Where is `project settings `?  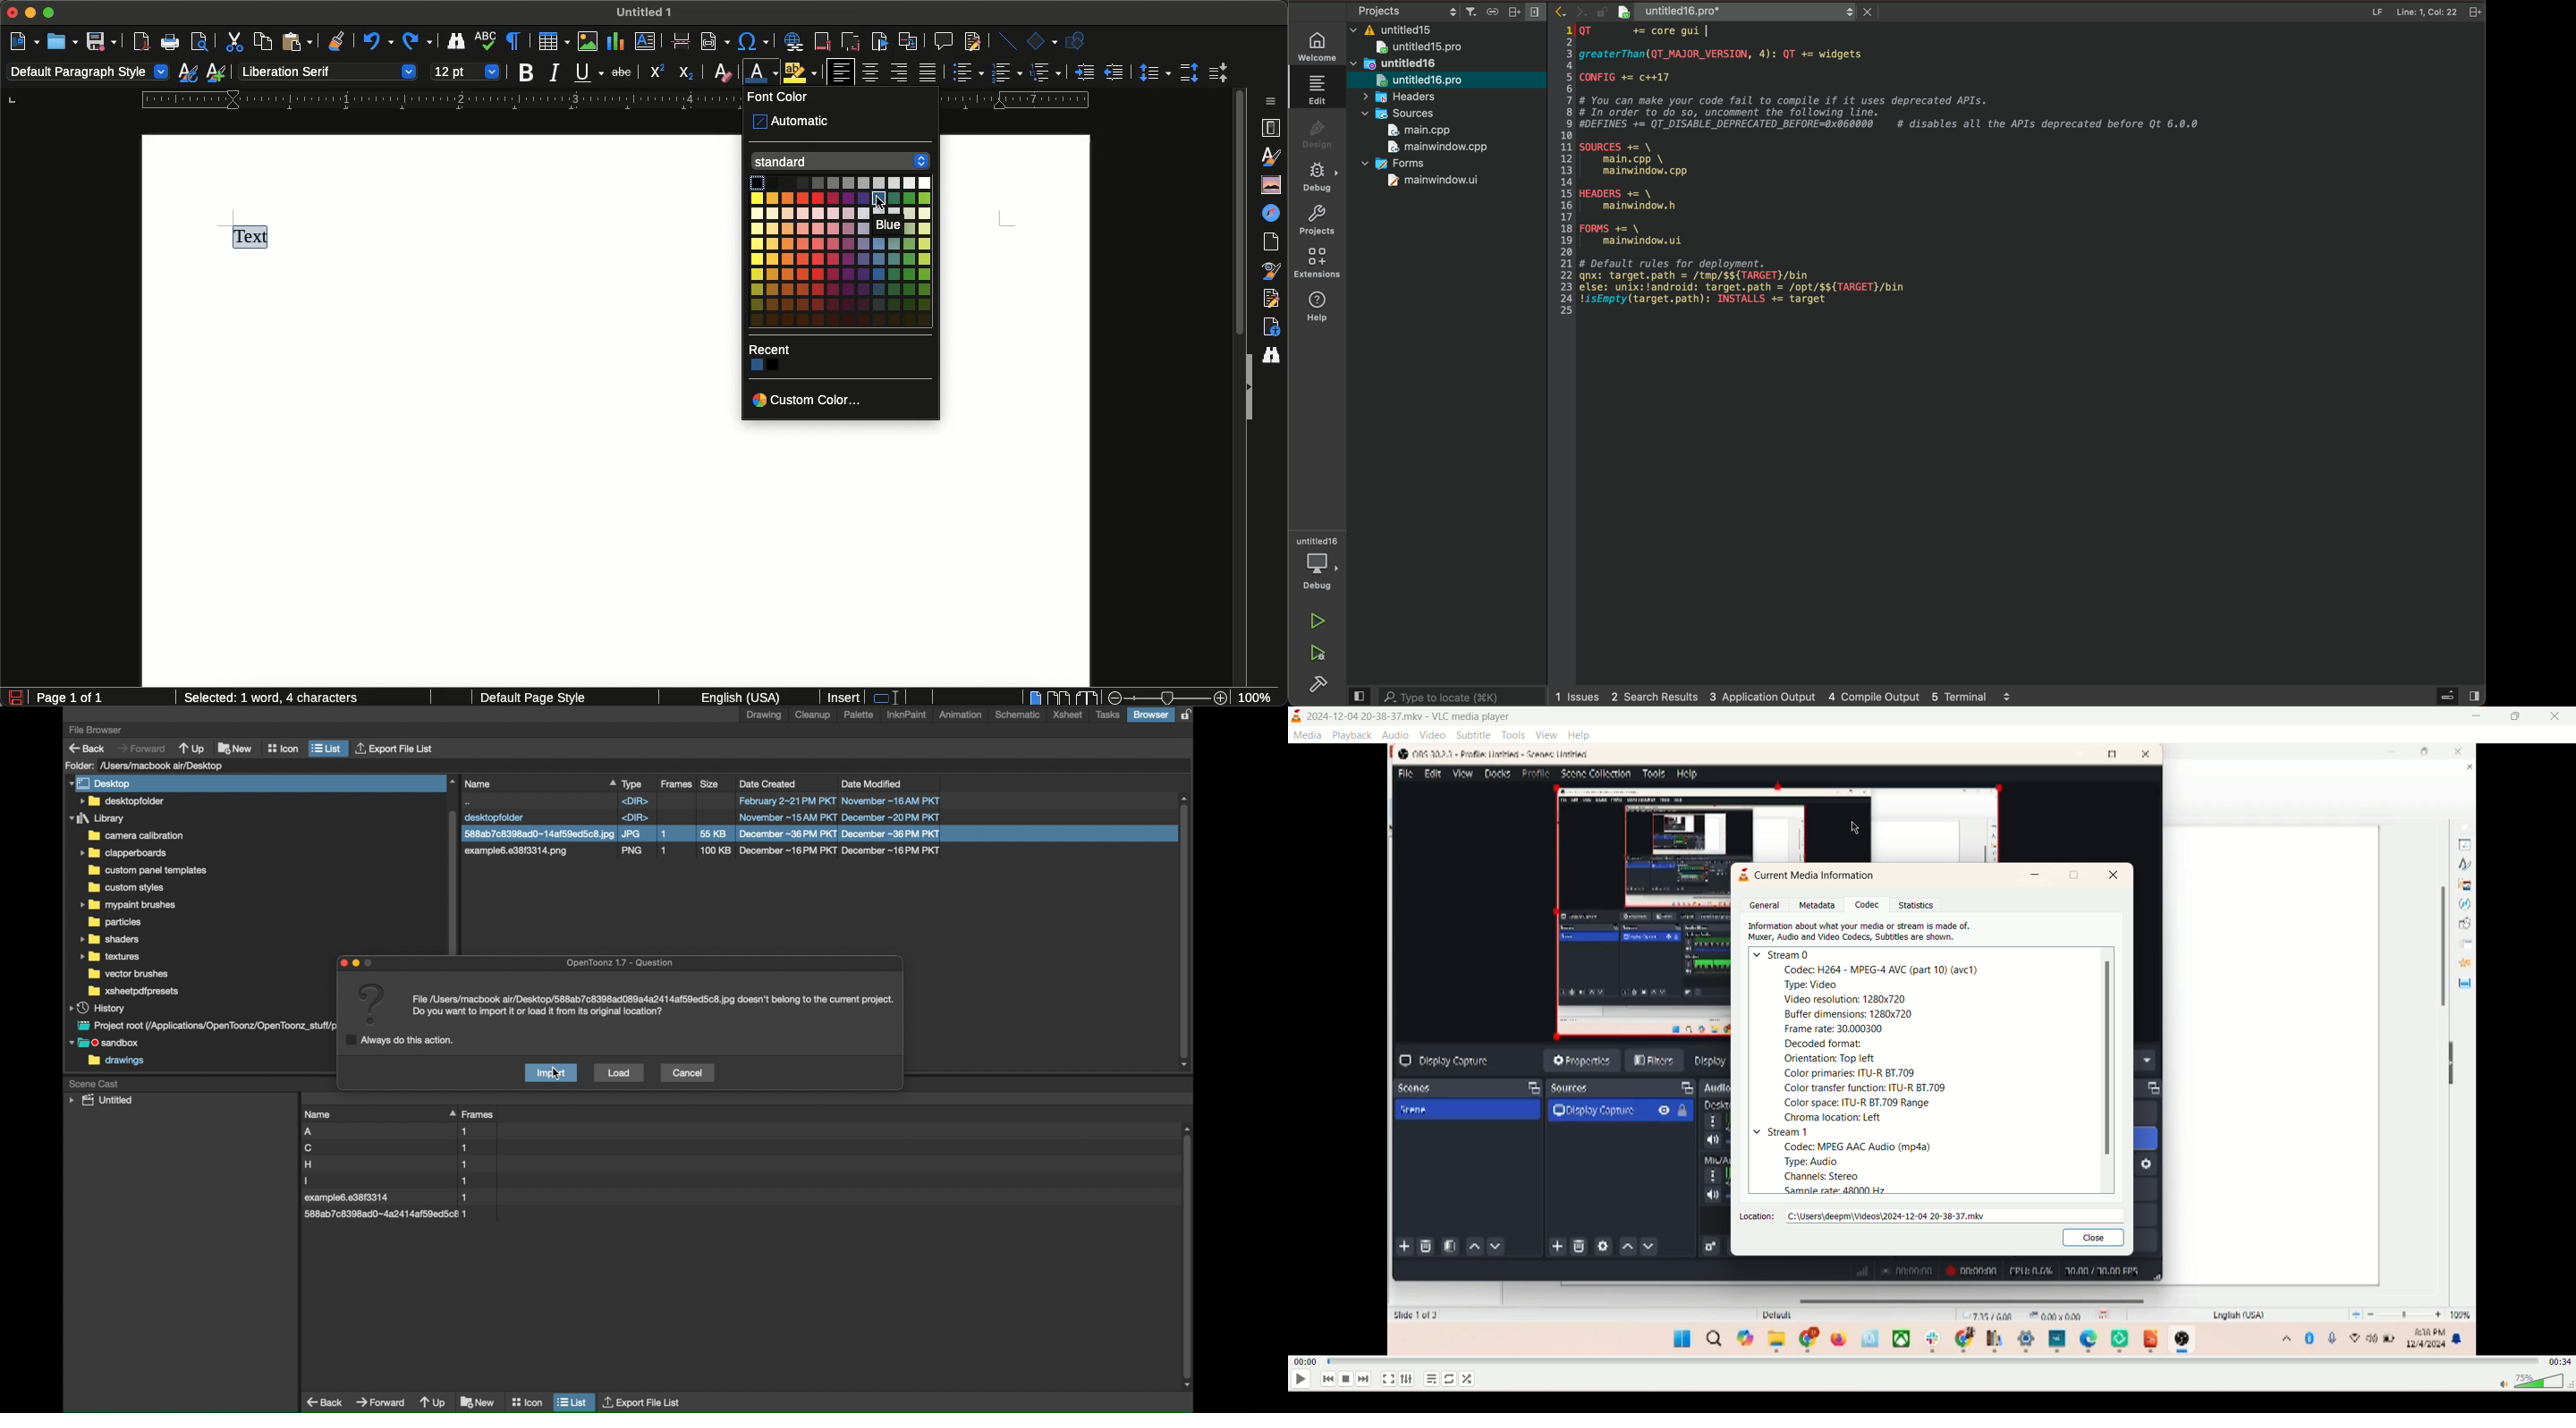 project settings  is located at coordinates (1442, 11).